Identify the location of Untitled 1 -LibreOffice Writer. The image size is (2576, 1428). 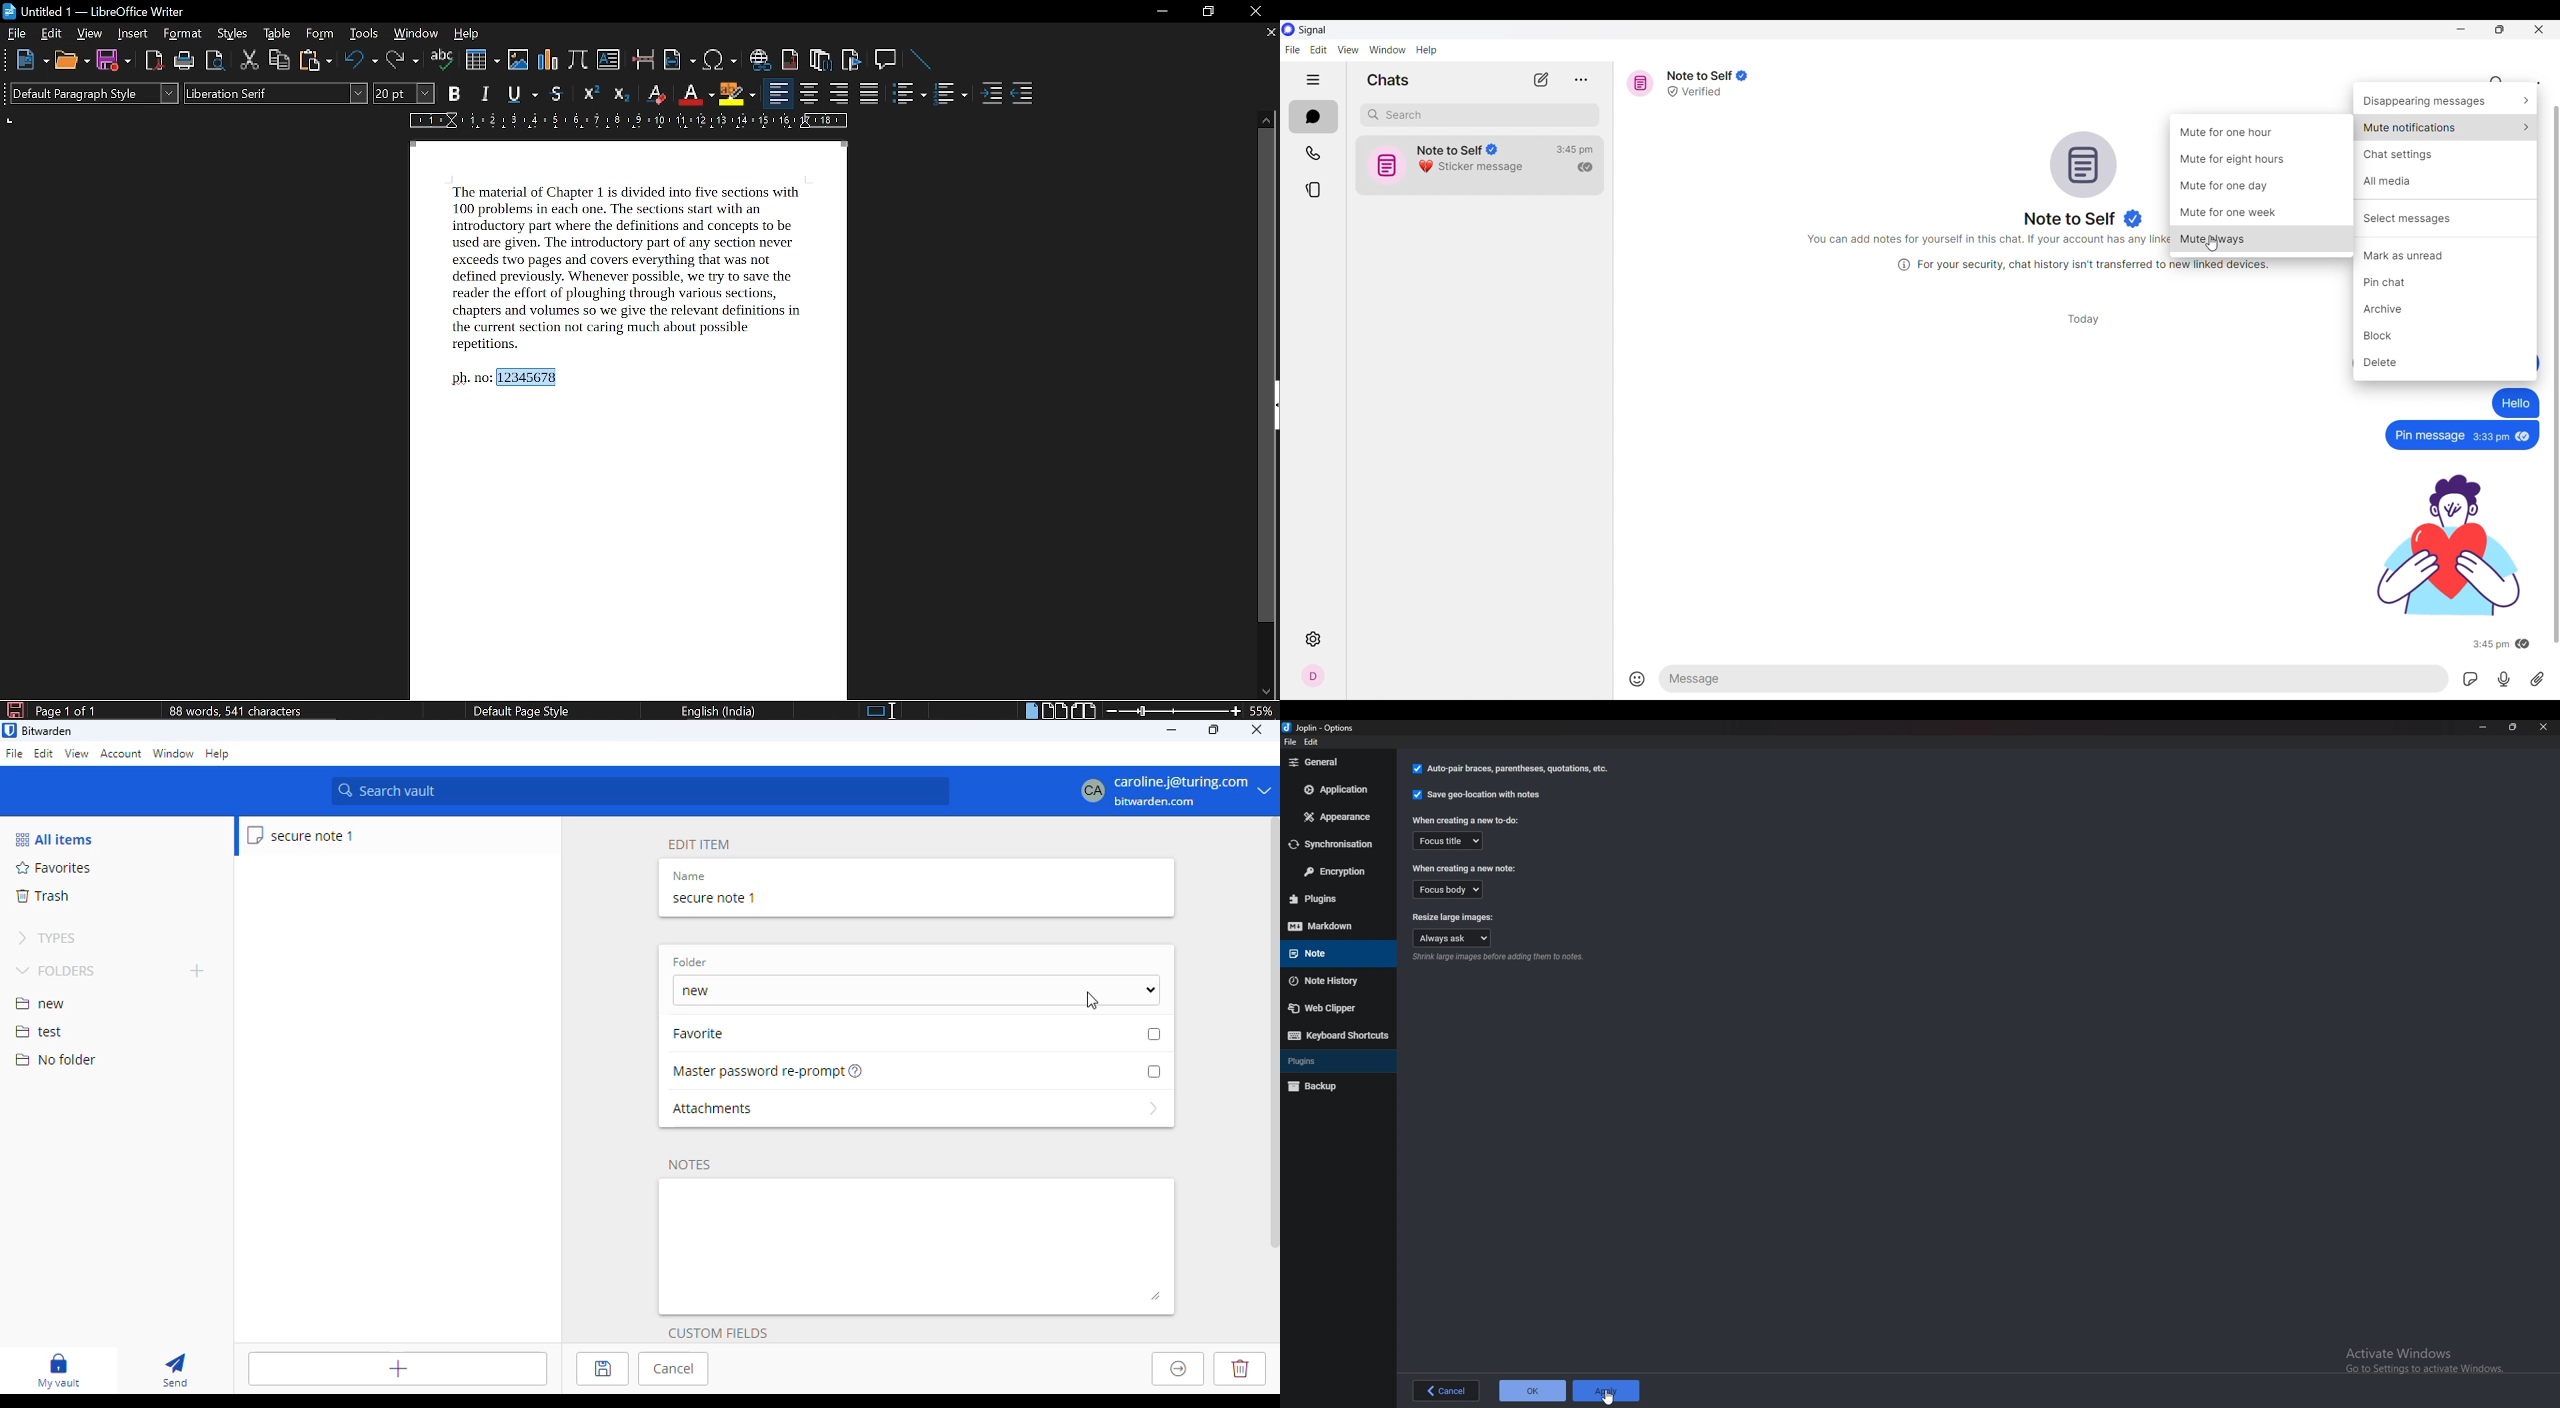
(96, 11).